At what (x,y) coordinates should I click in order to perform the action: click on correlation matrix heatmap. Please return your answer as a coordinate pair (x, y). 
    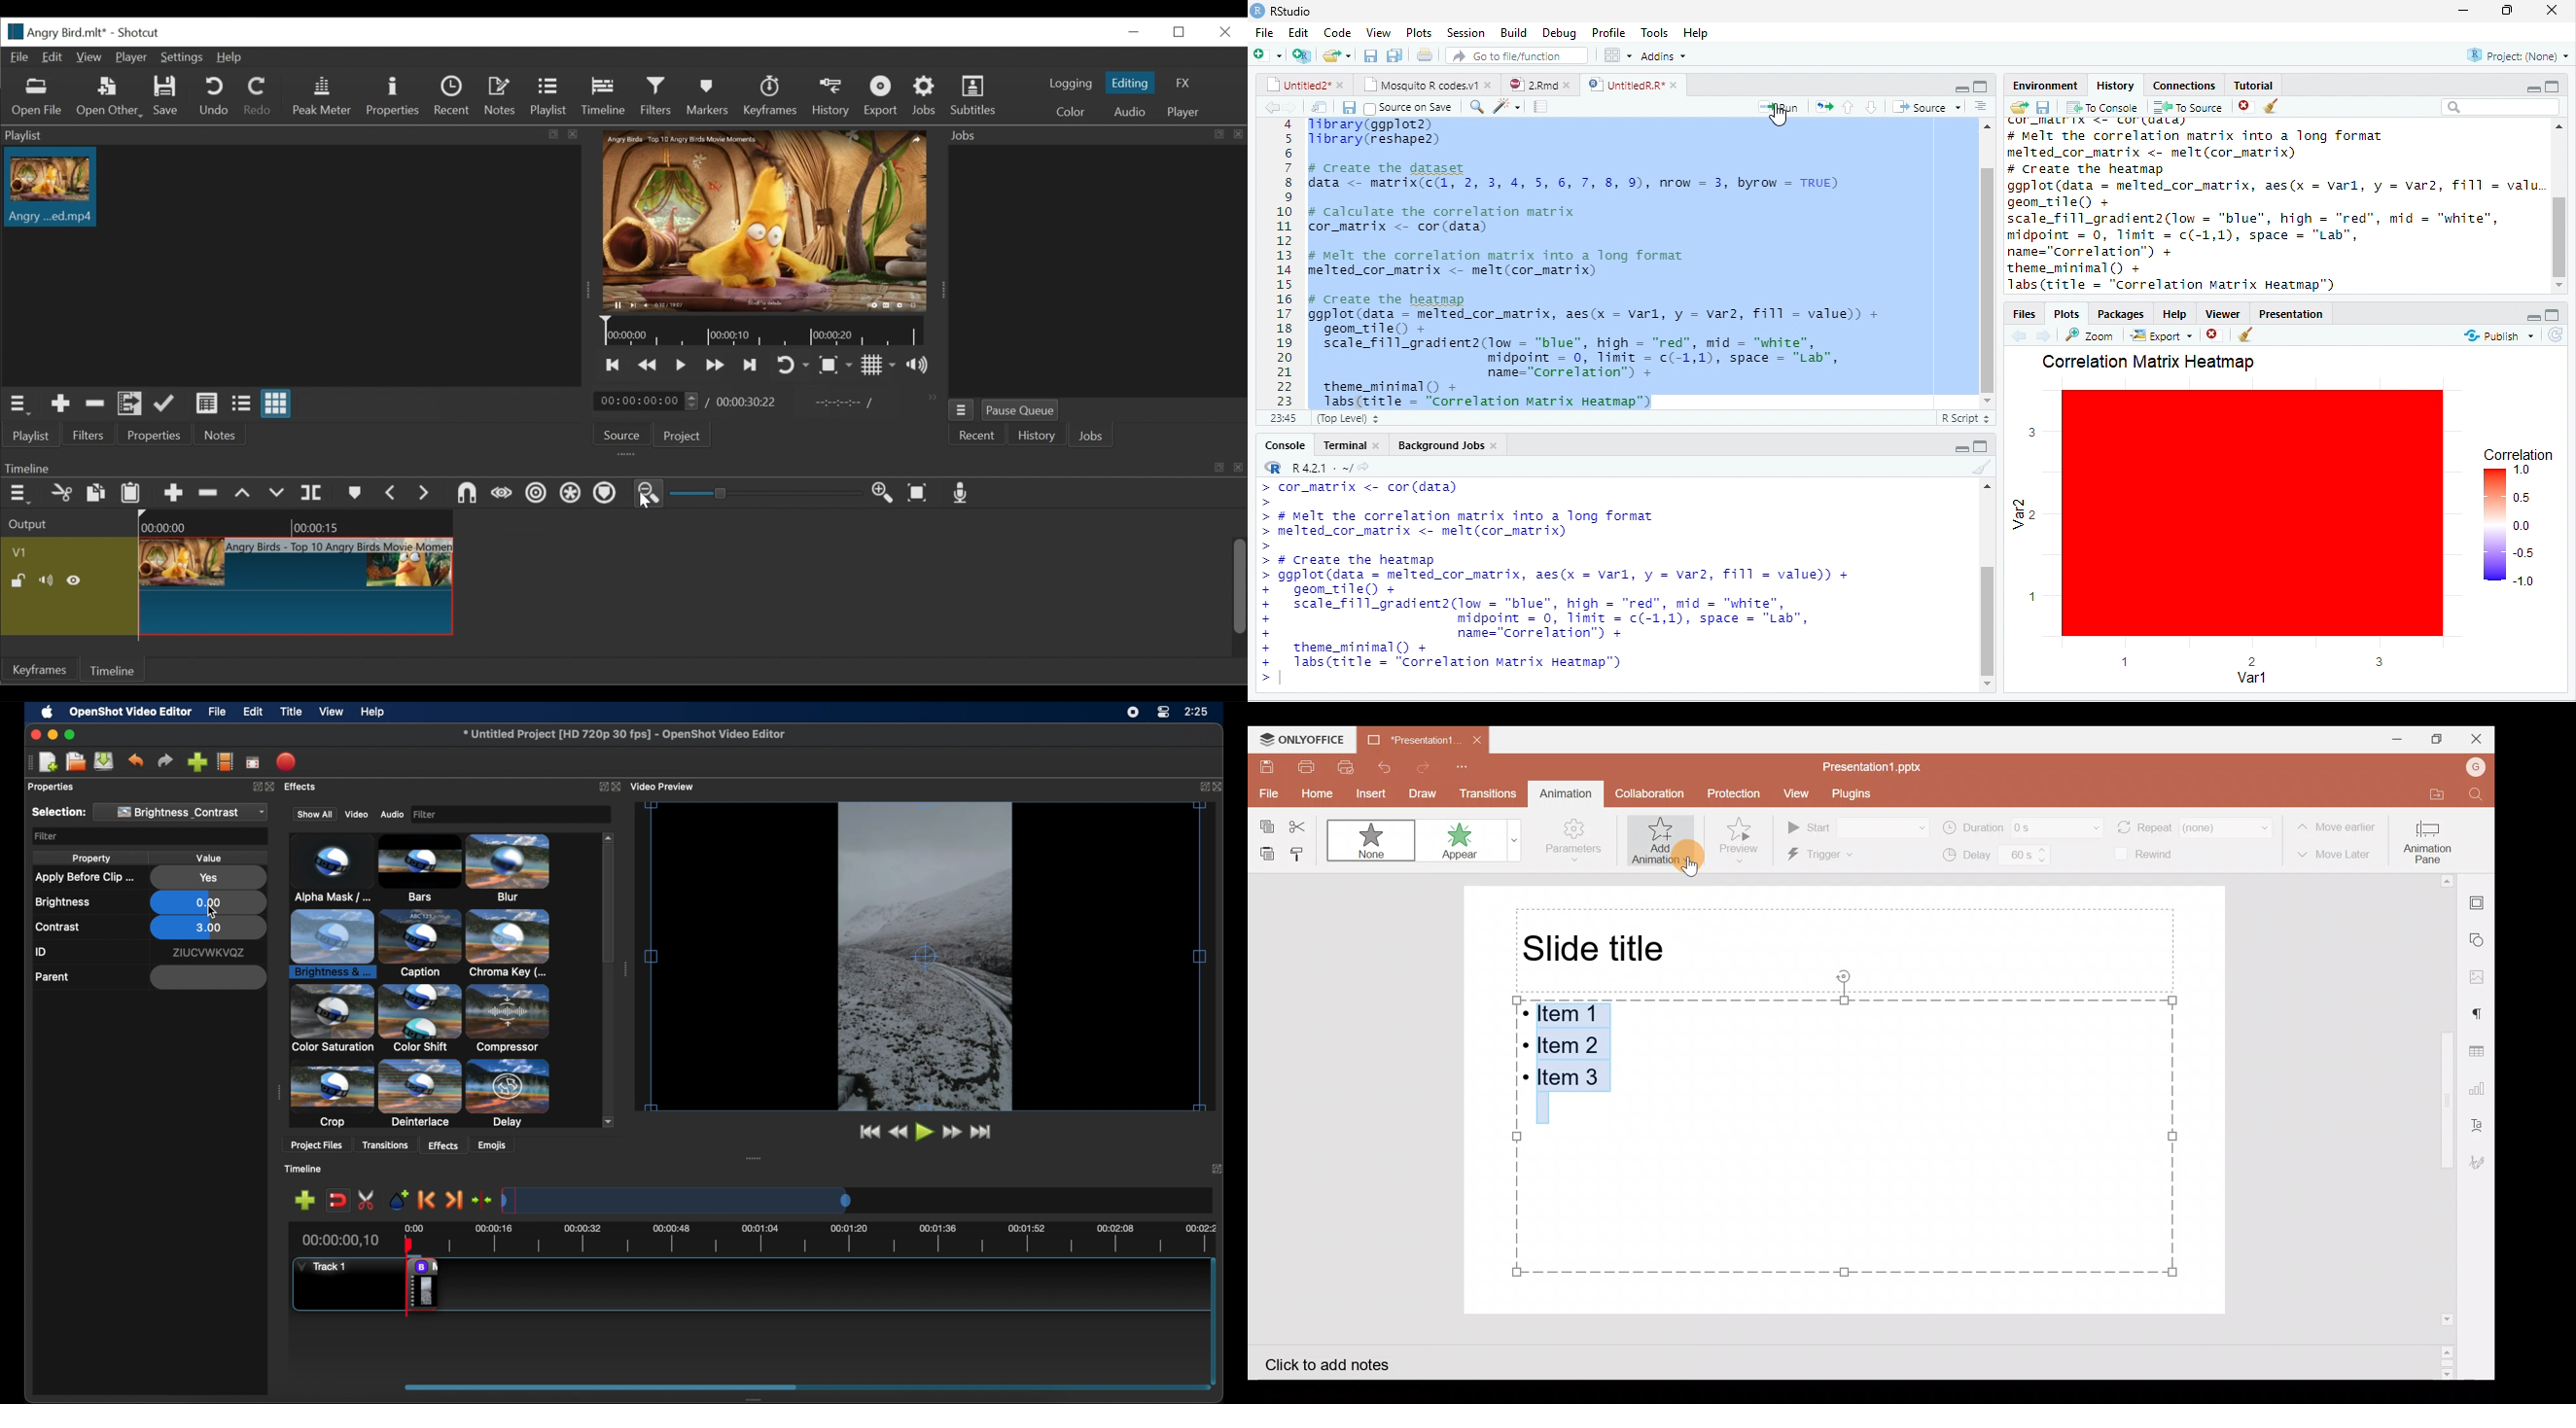
    Looking at the image, I should click on (2148, 362).